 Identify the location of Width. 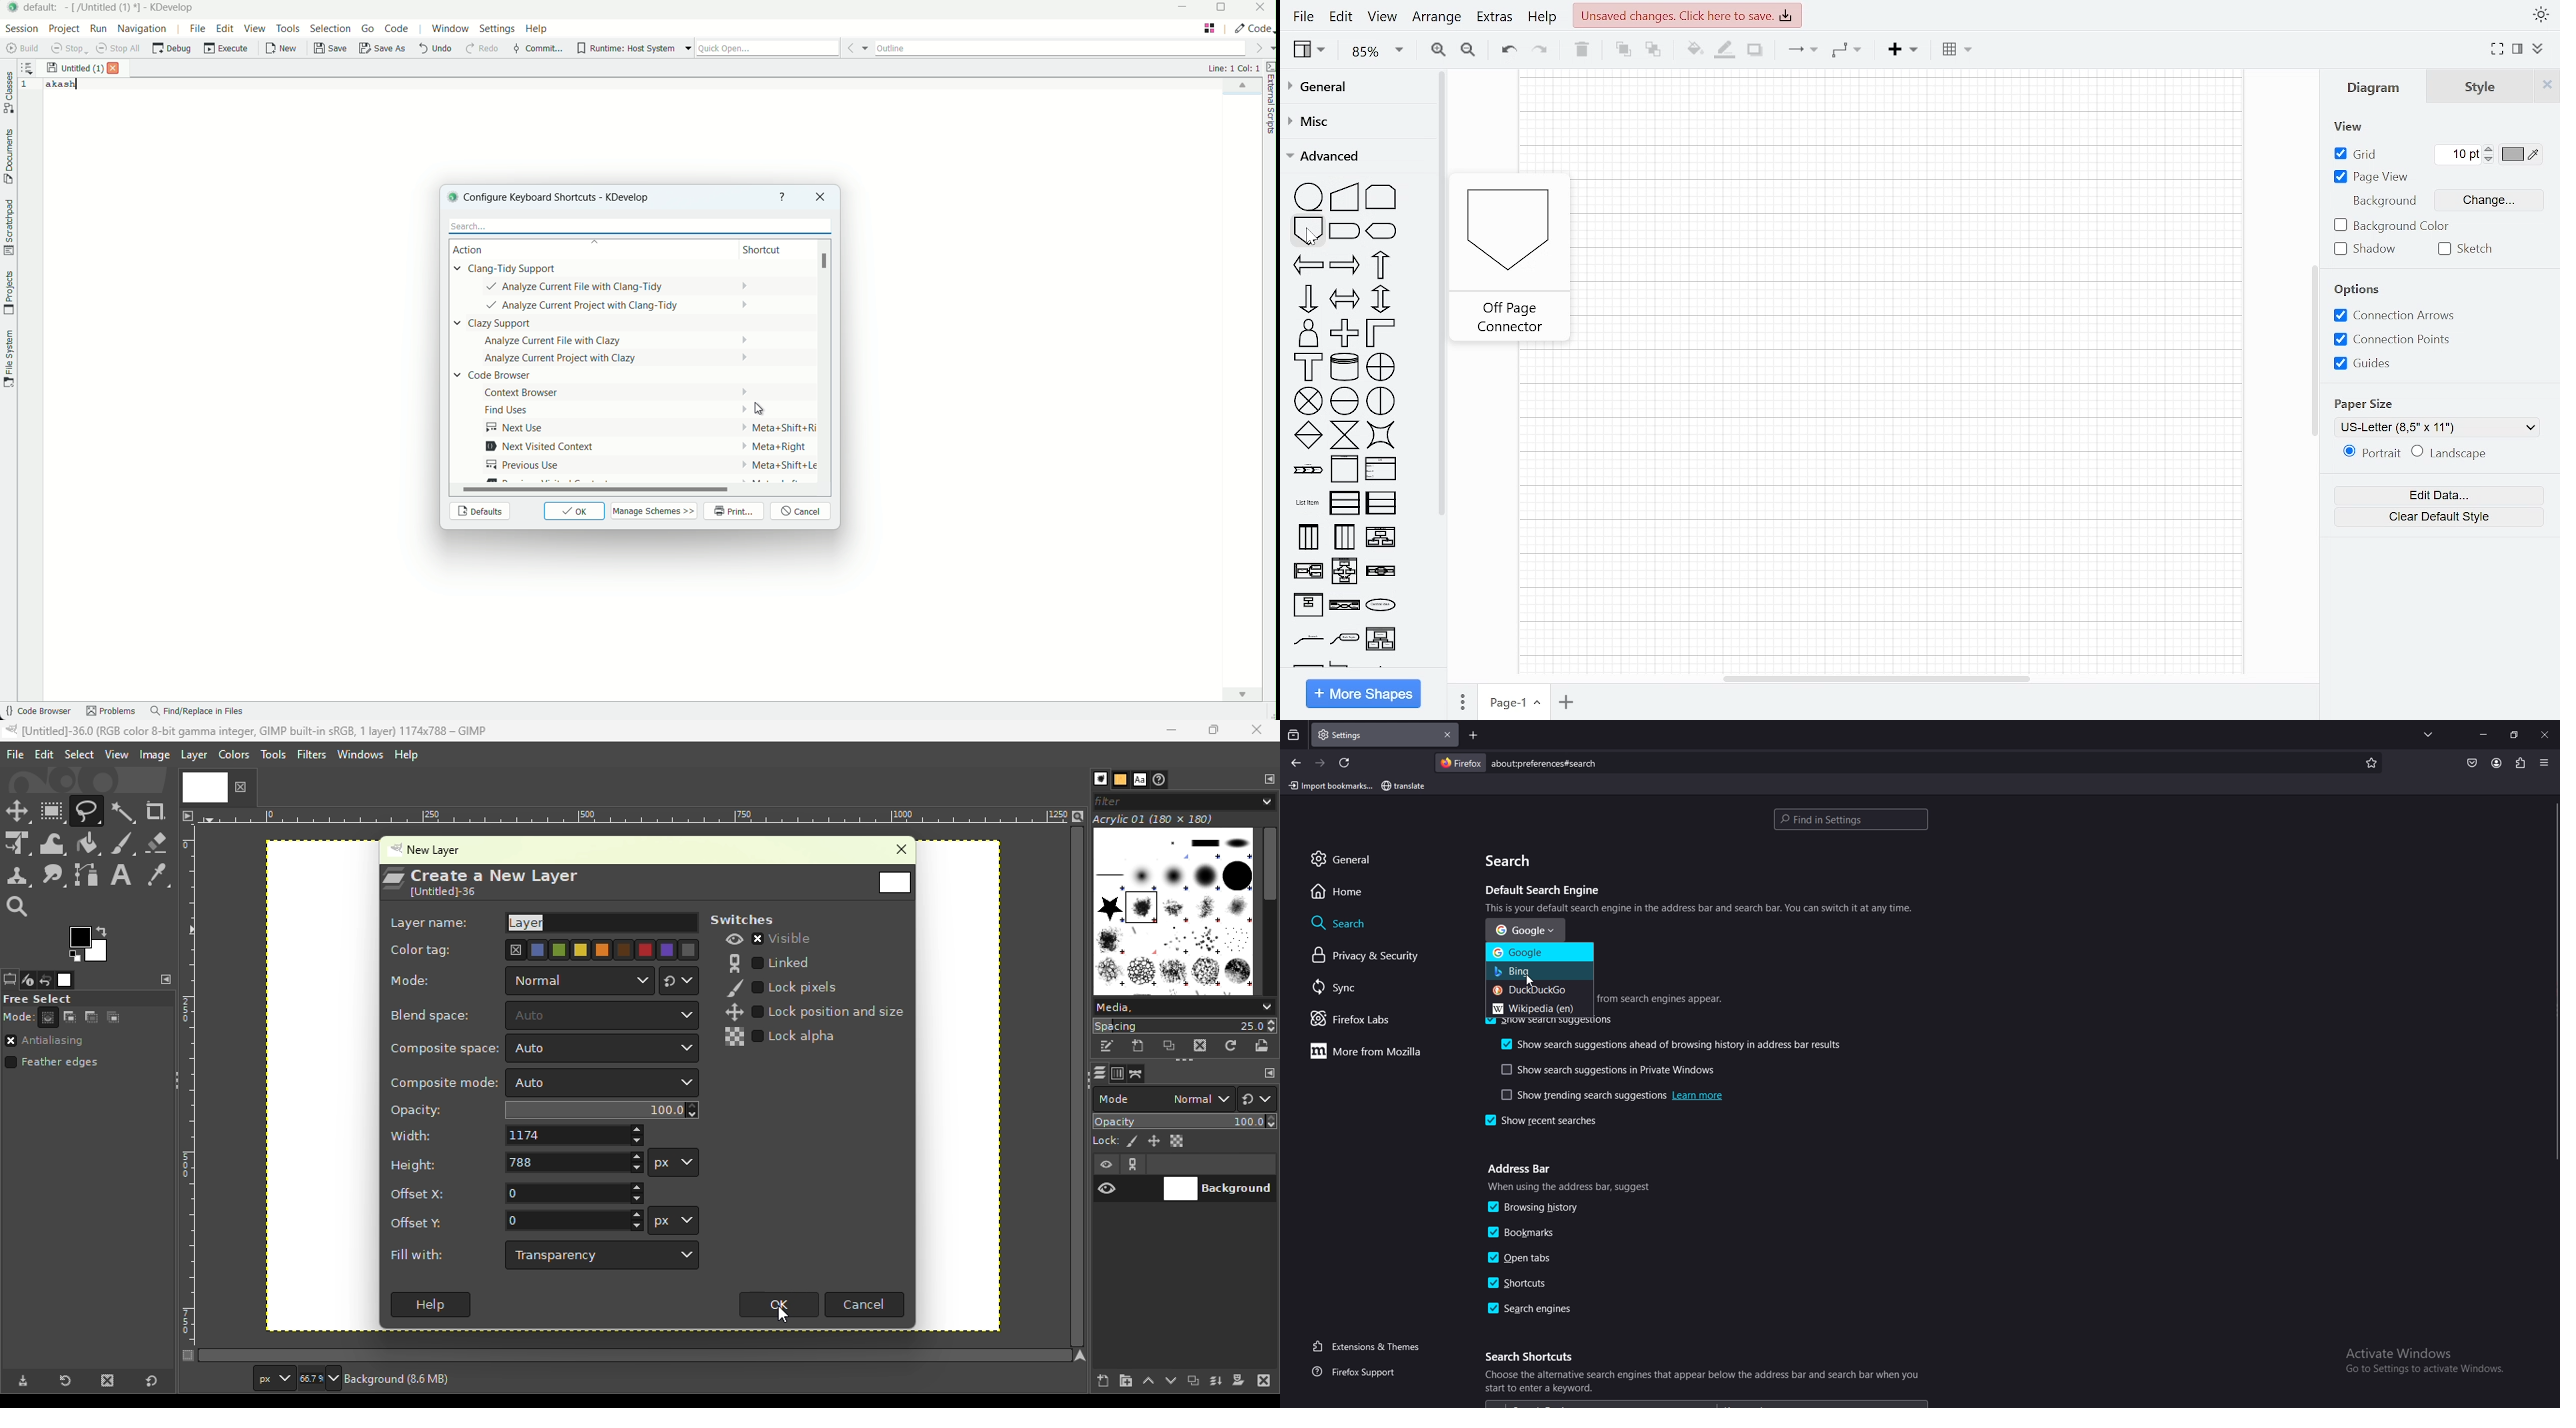
(515, 1135).